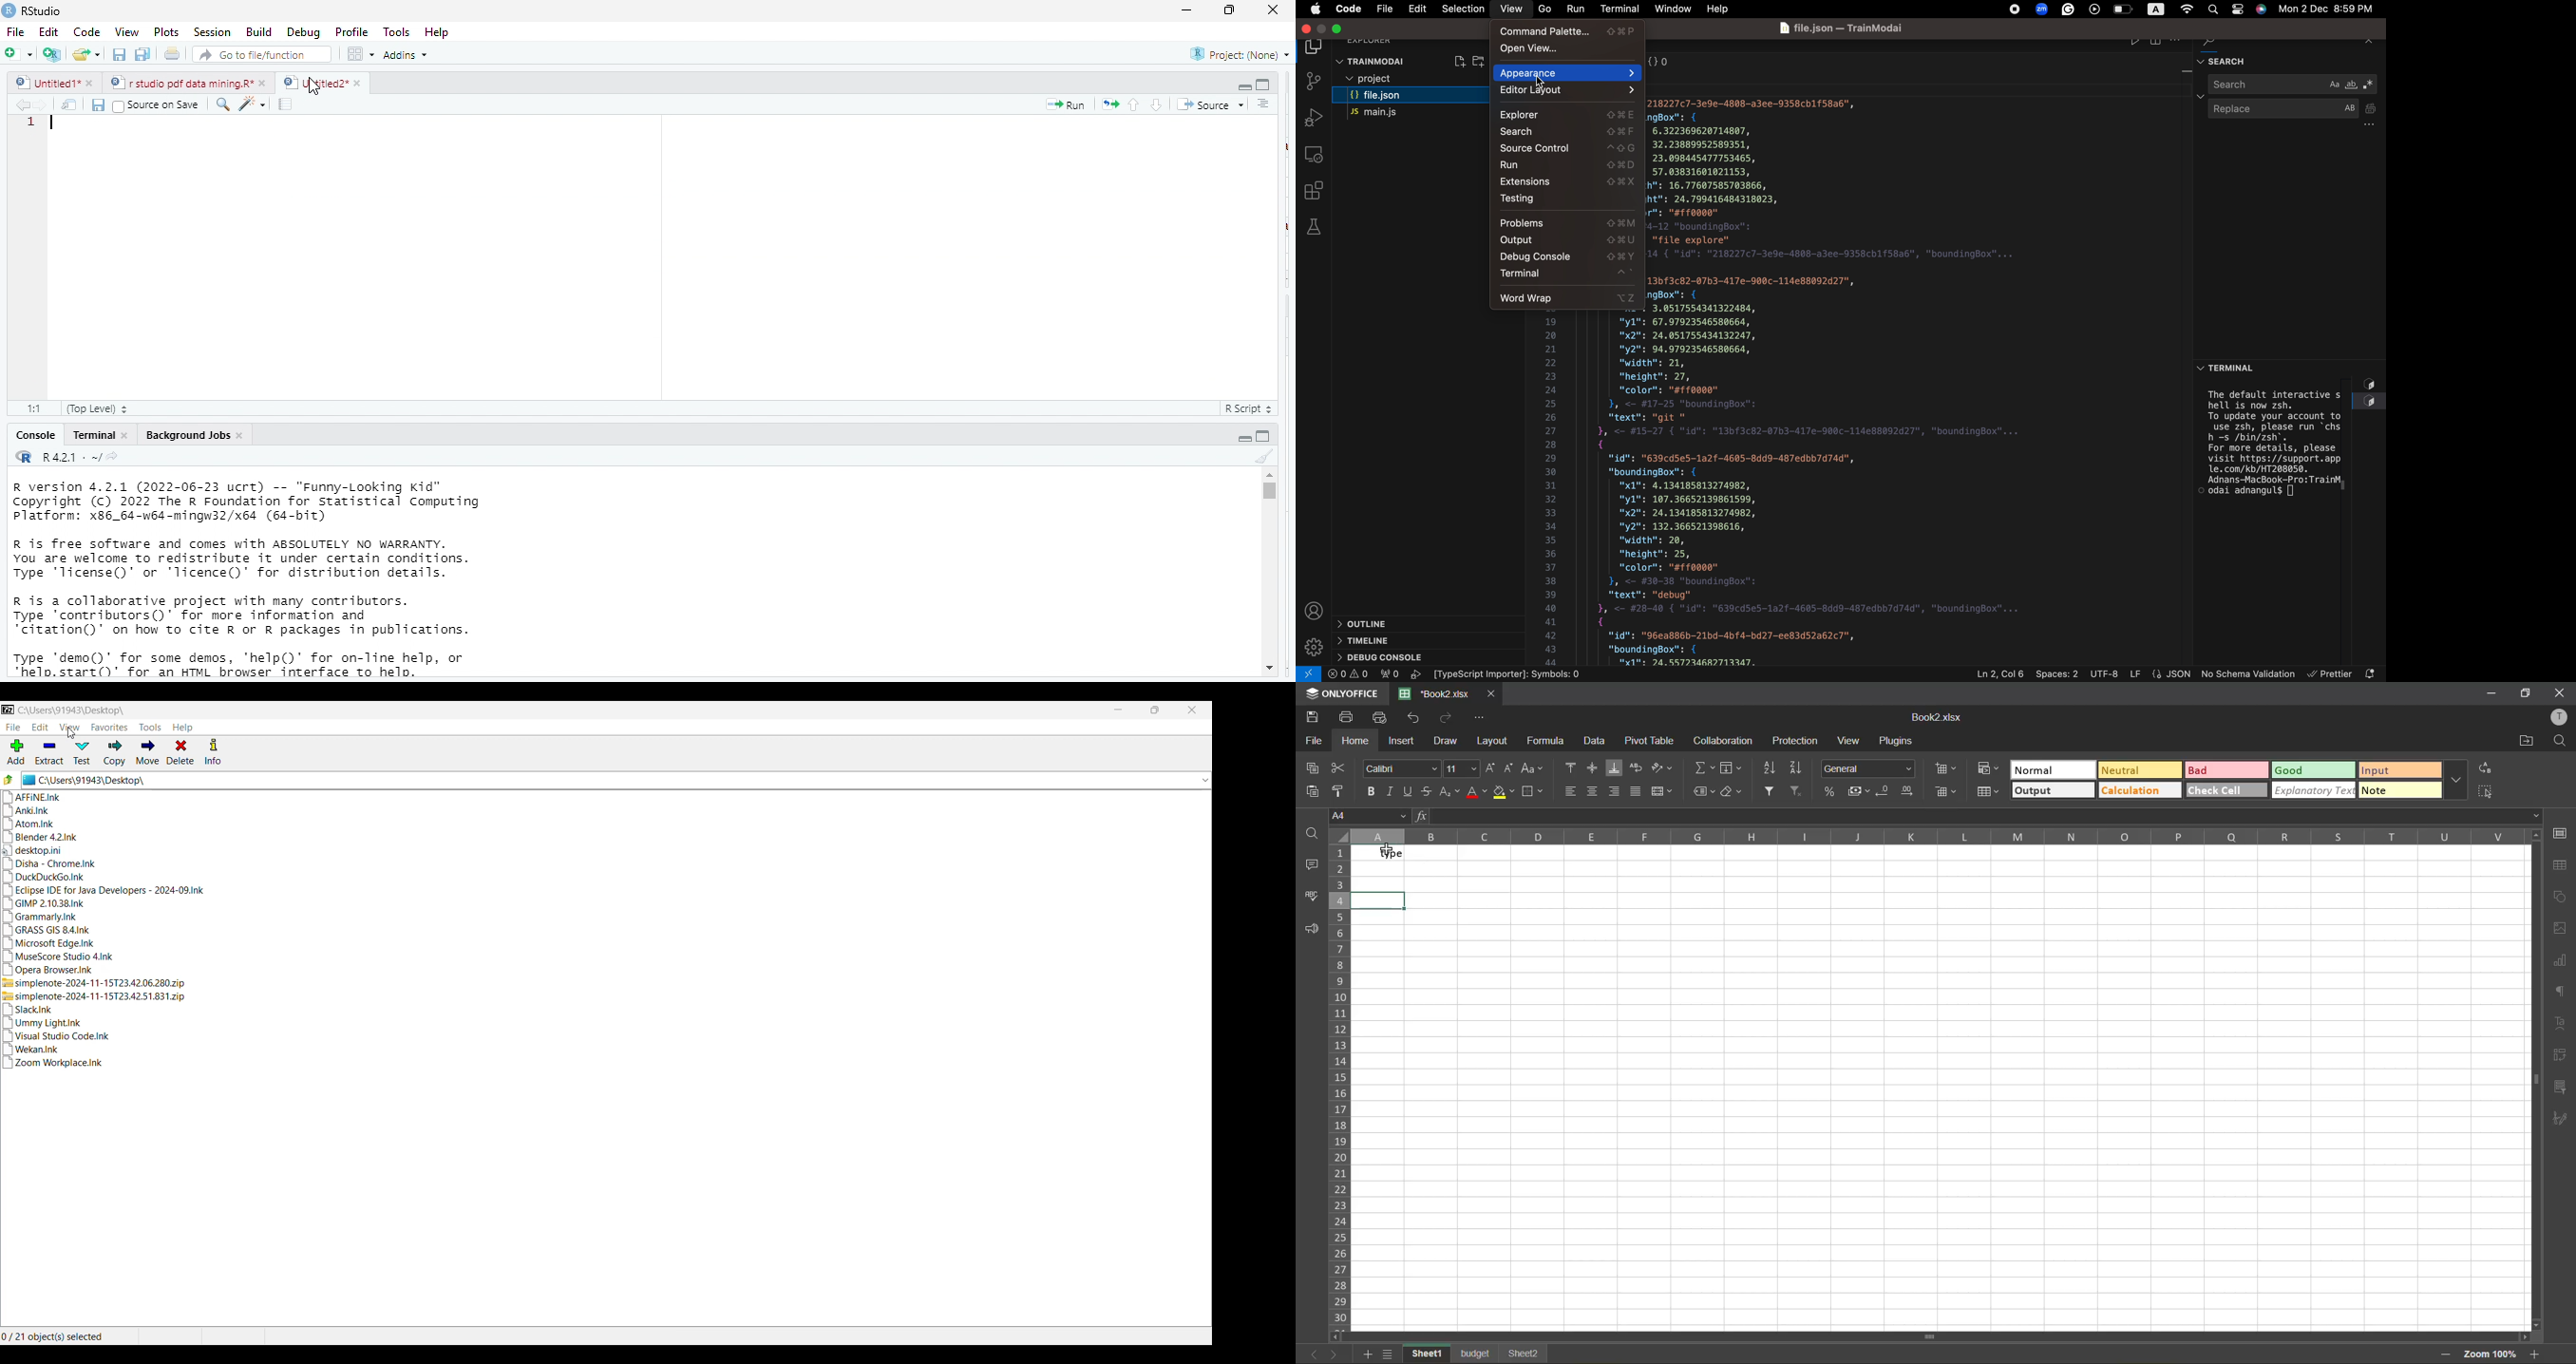 This screenshot has height=1372, width=2576. What do you see at coordinates (1156, 710) in the screenshot?
I see `Resize` at bounding box center [1156, 710].